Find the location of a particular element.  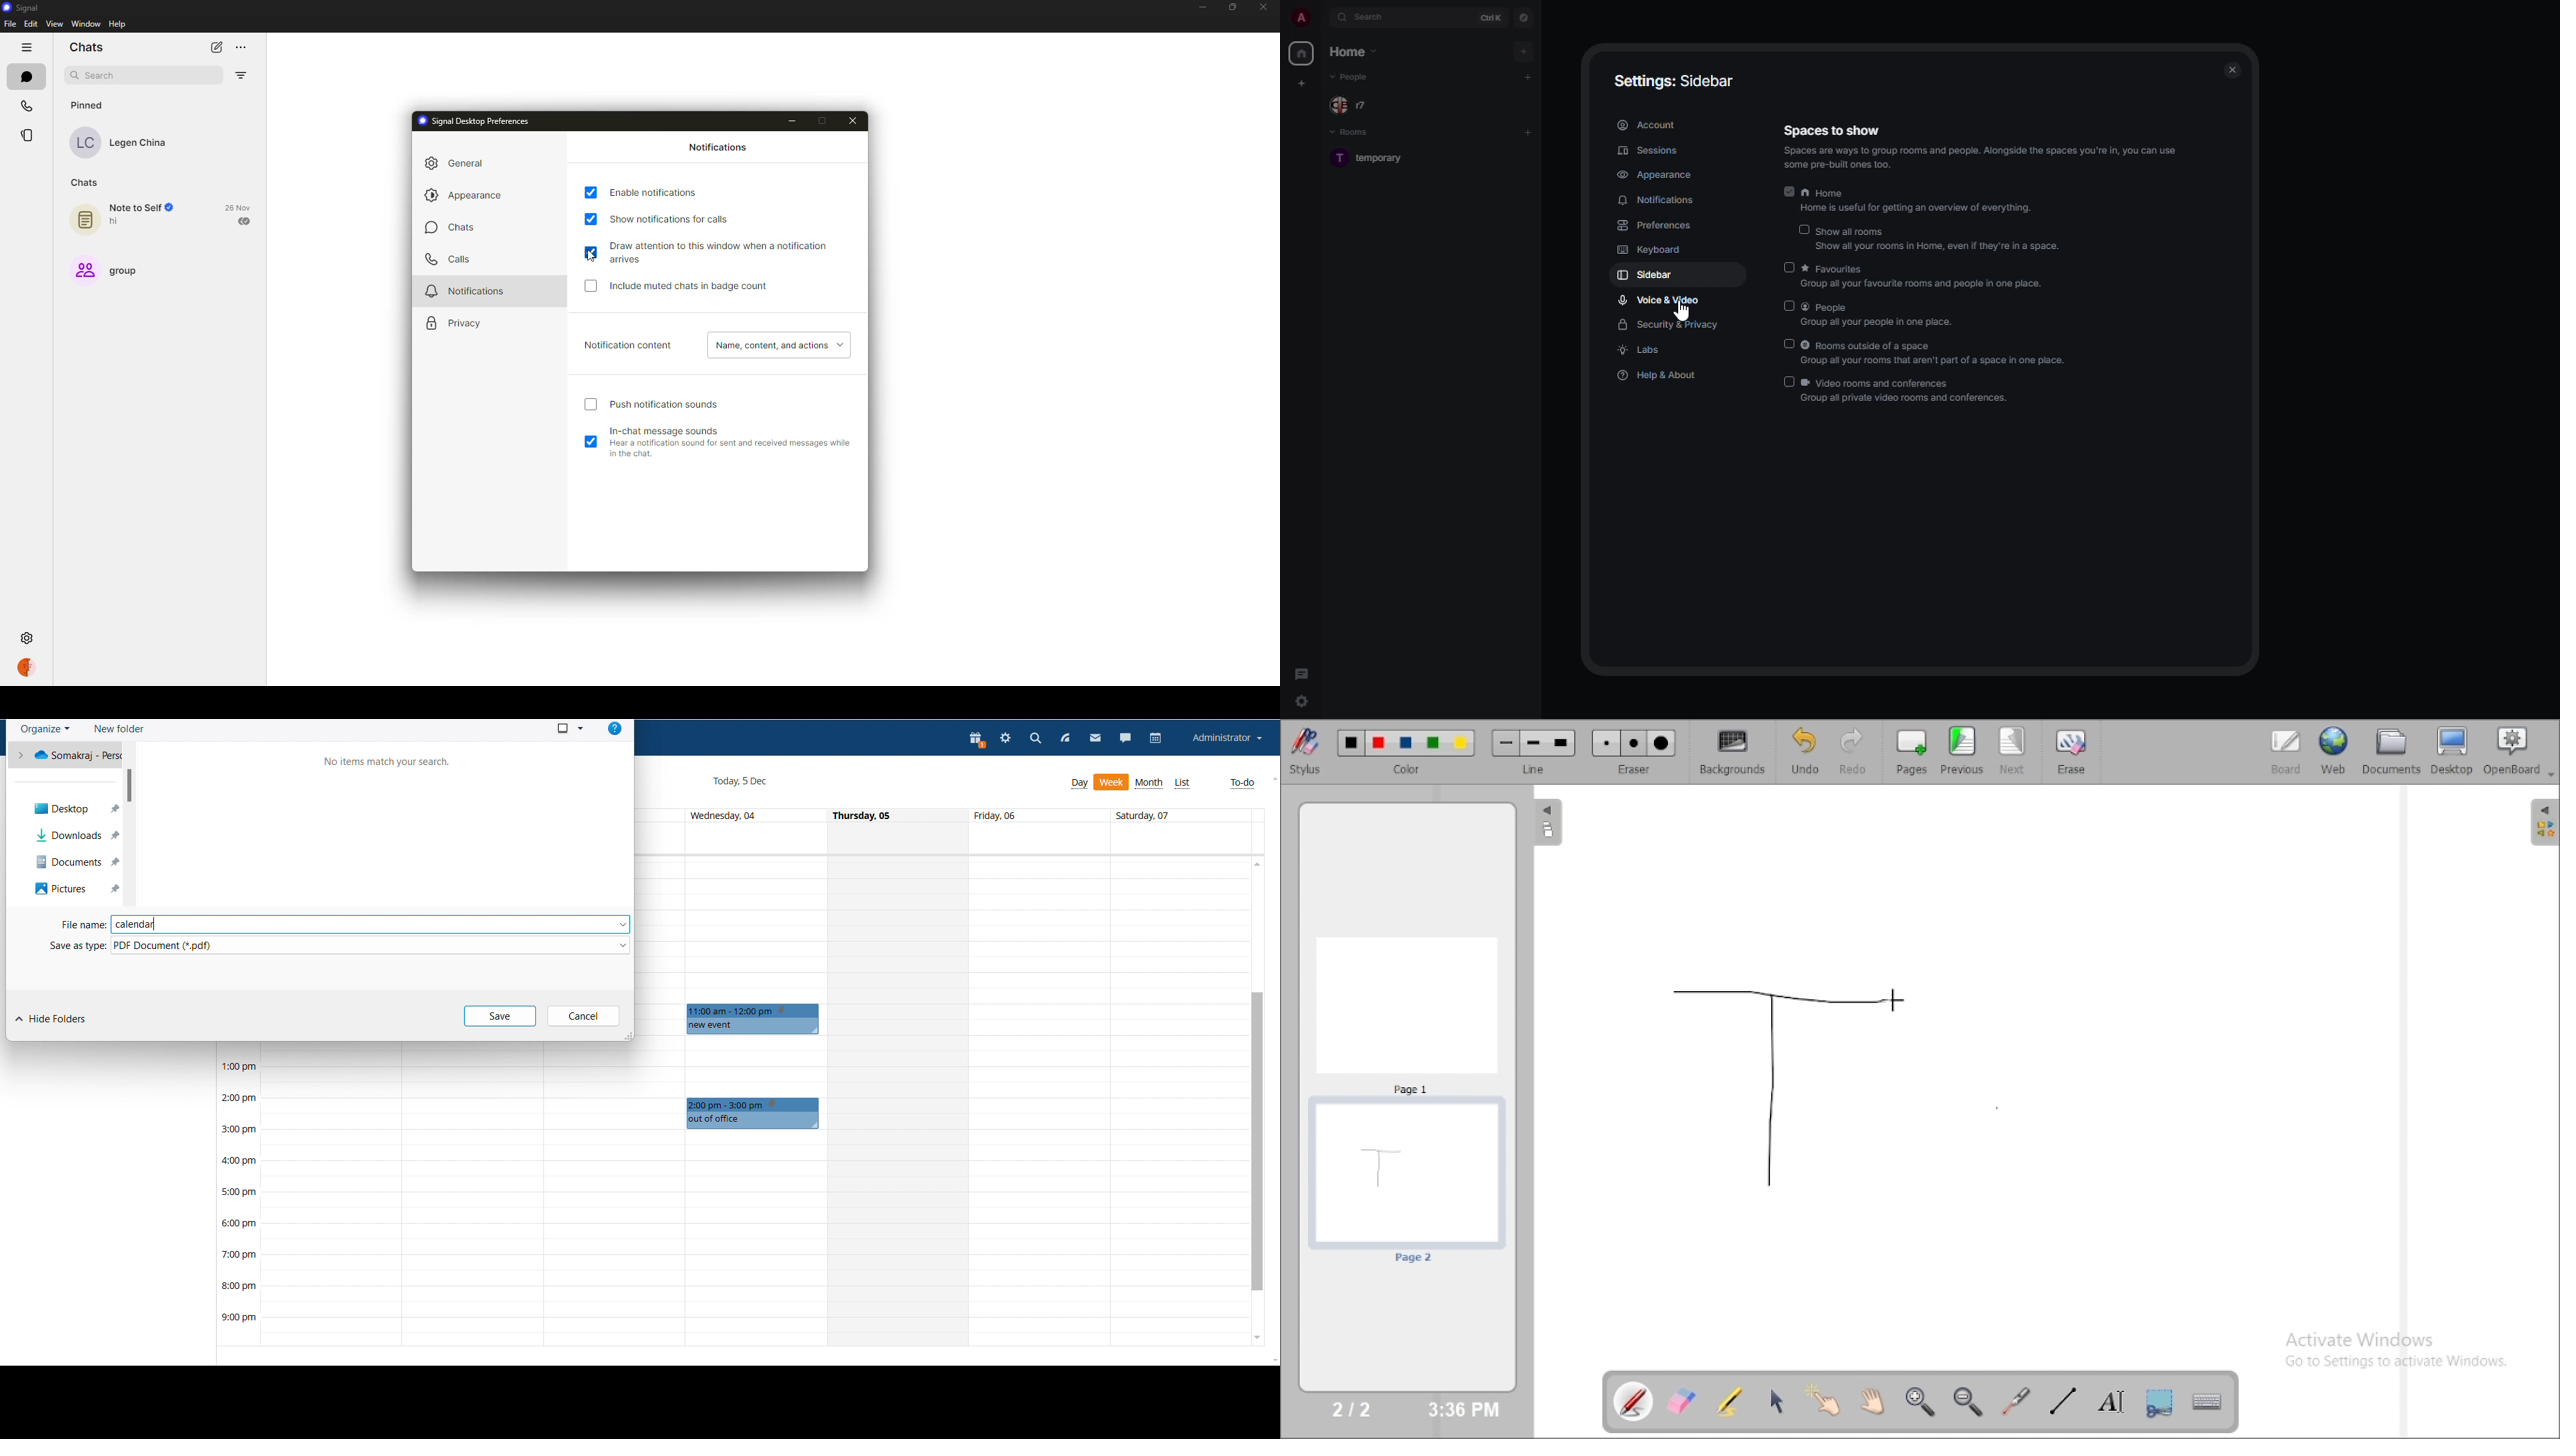

file is located at coordinates (9, 24).